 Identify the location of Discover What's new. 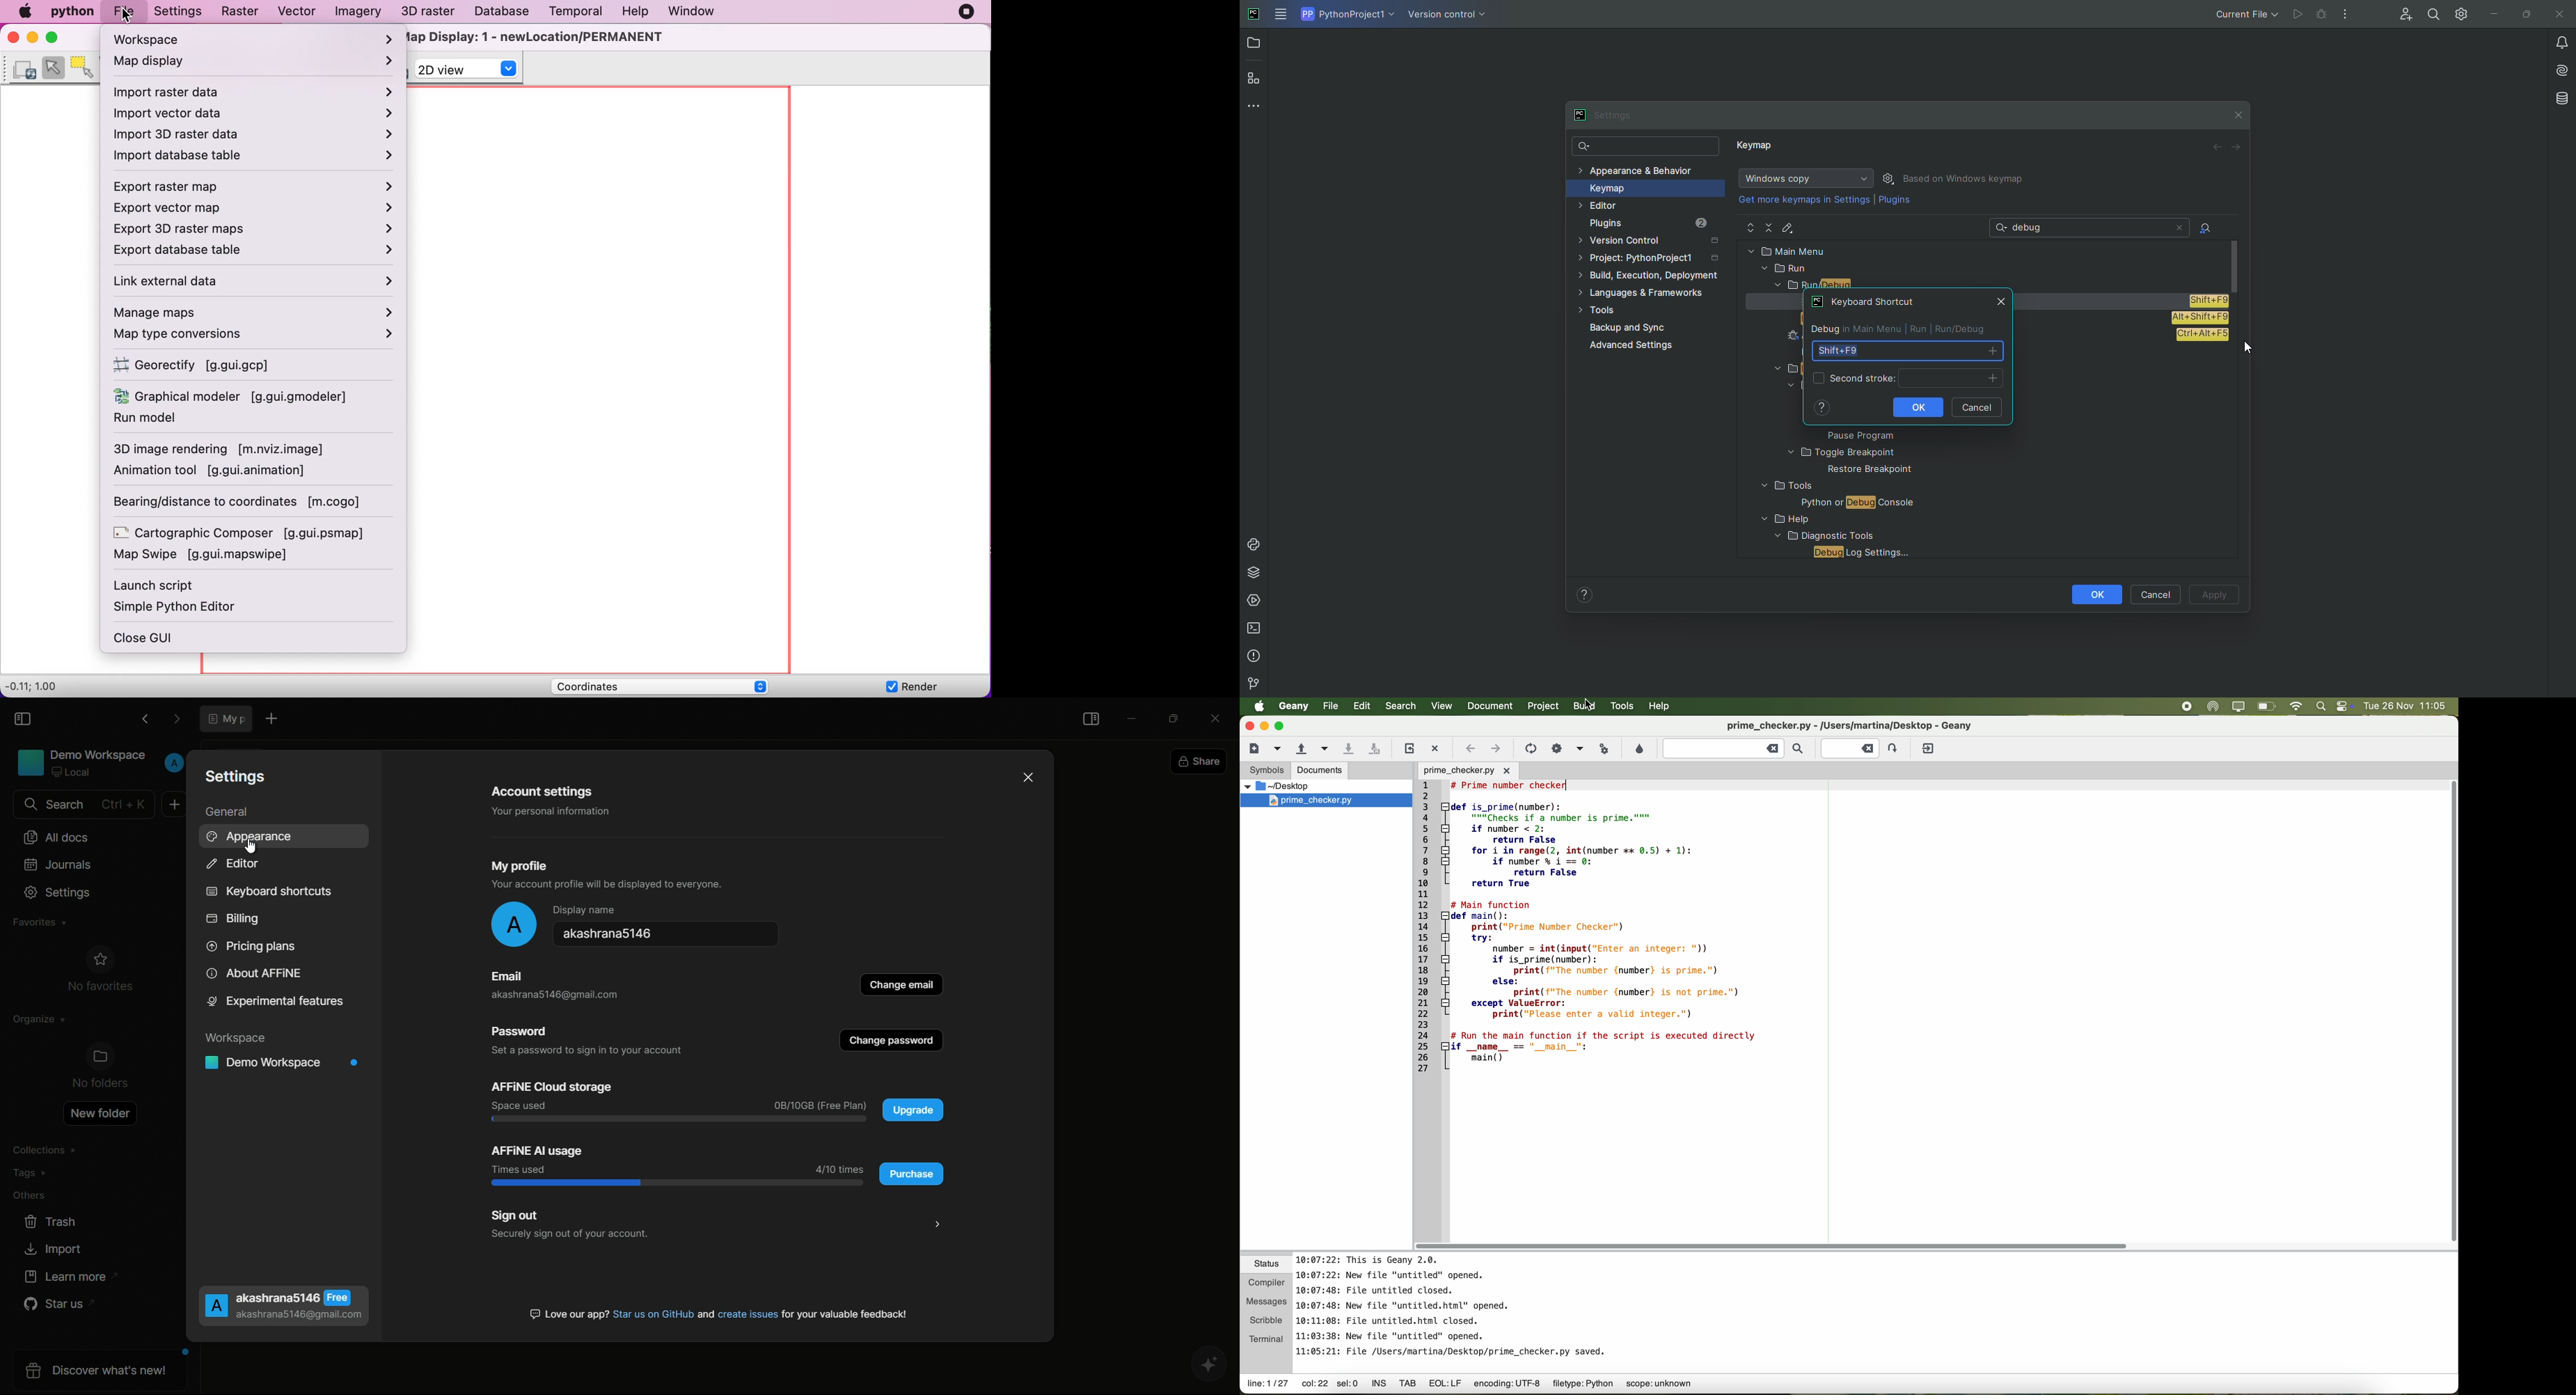
(103, 1372).